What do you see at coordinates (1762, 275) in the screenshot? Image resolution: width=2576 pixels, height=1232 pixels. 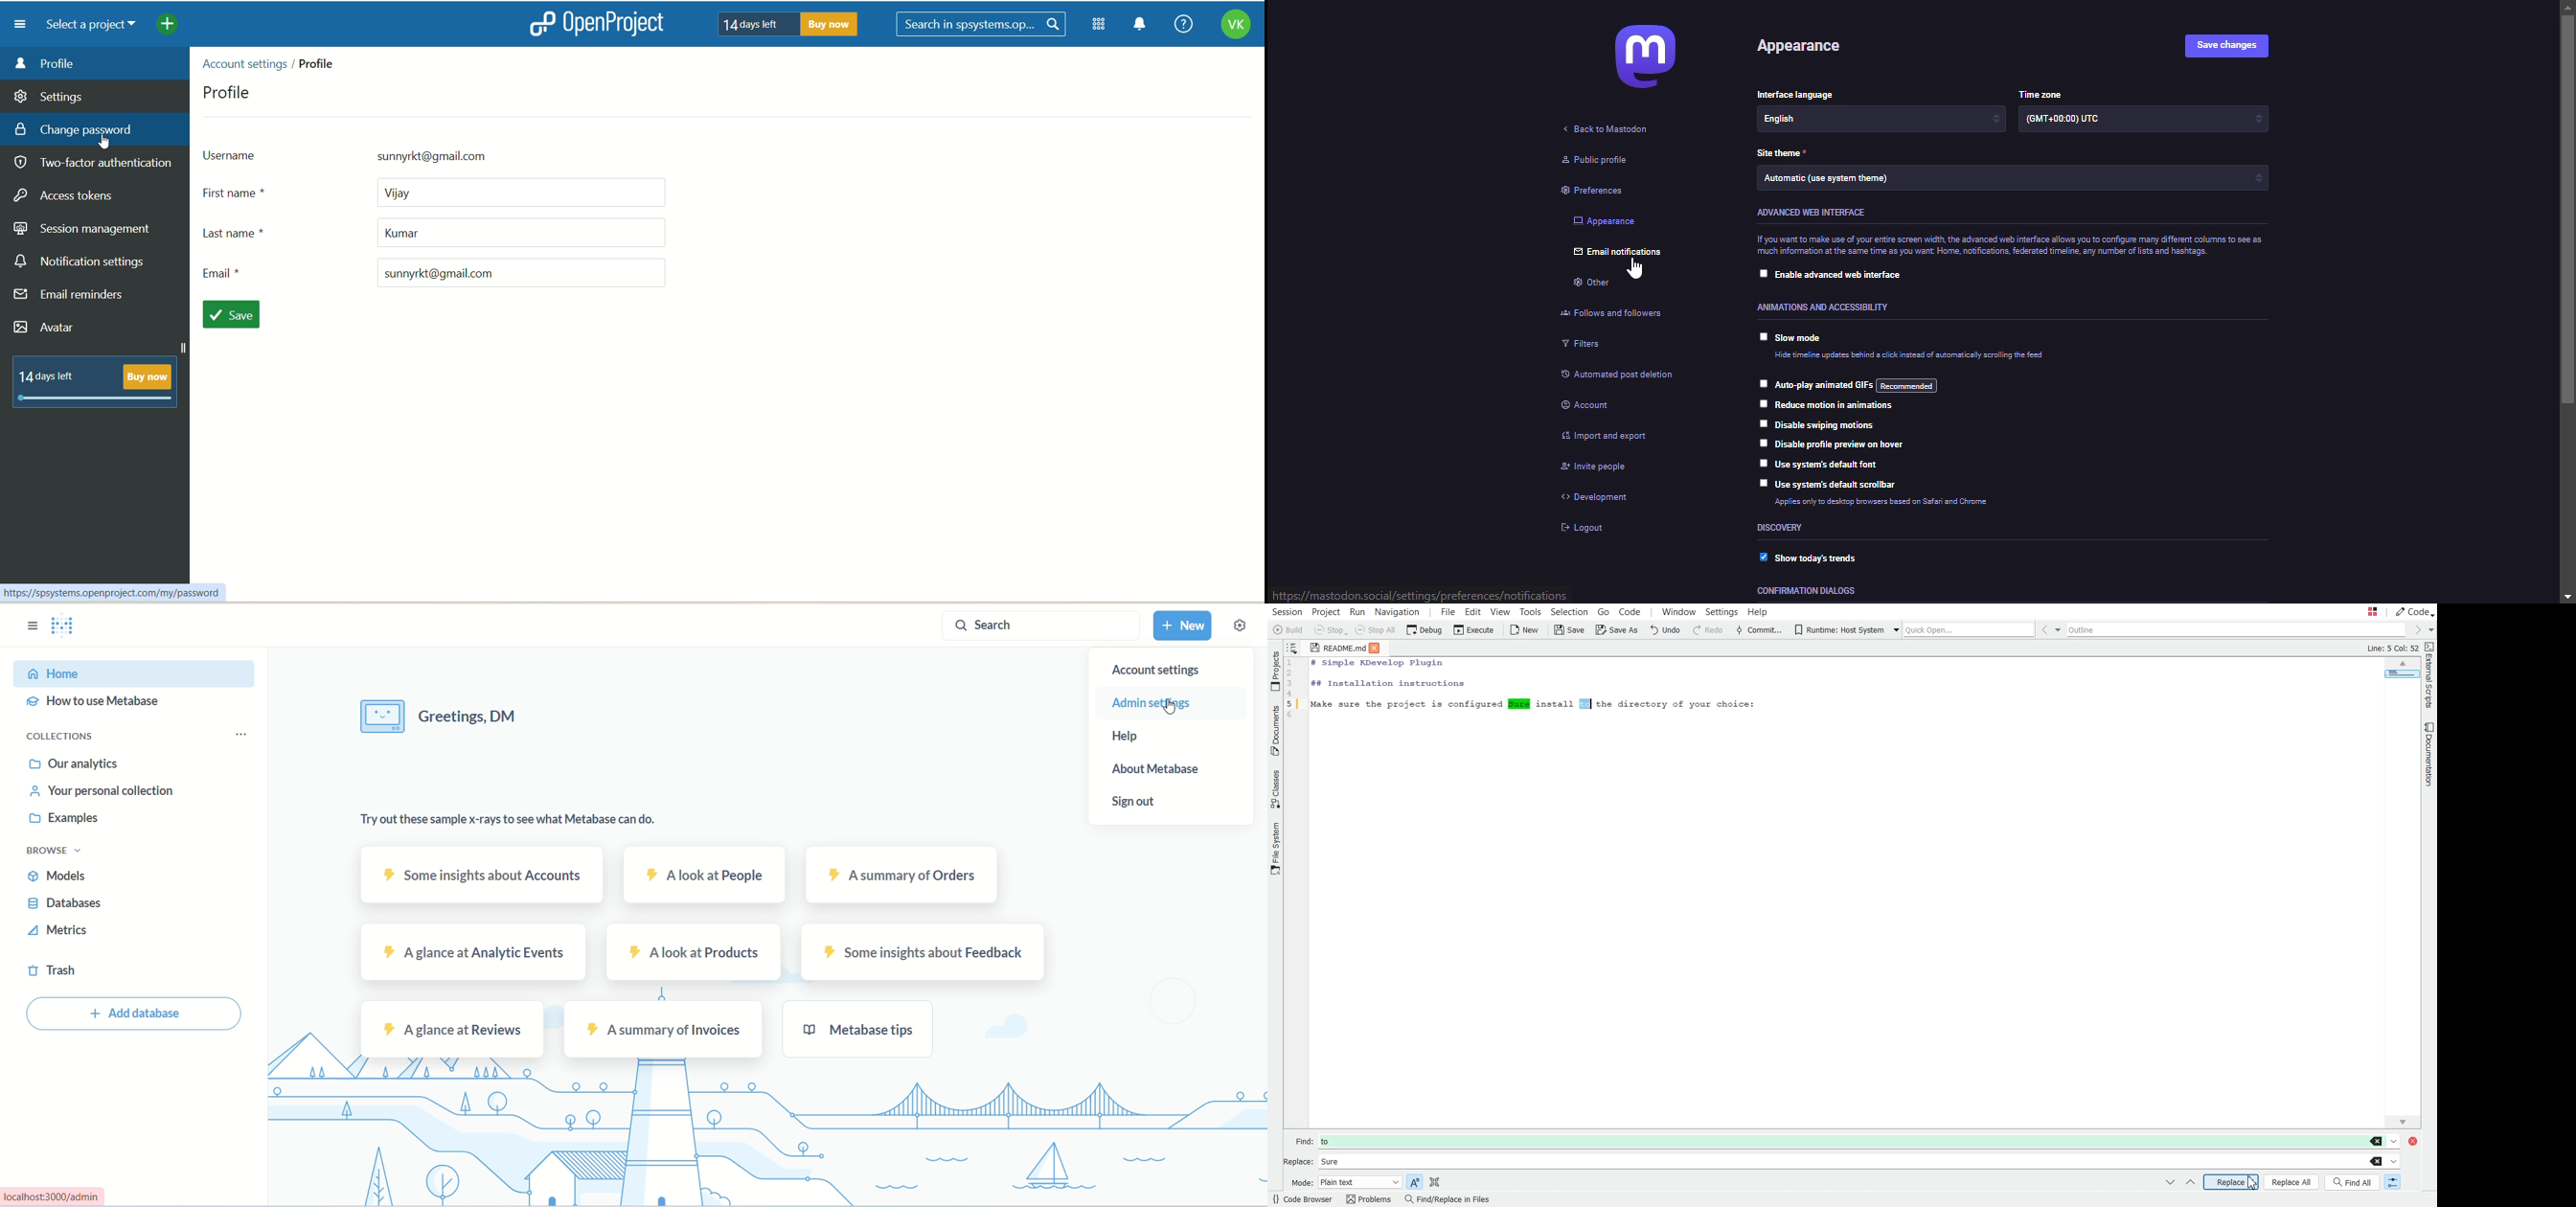 I see `click to select` at bounding box center [1762, 275].